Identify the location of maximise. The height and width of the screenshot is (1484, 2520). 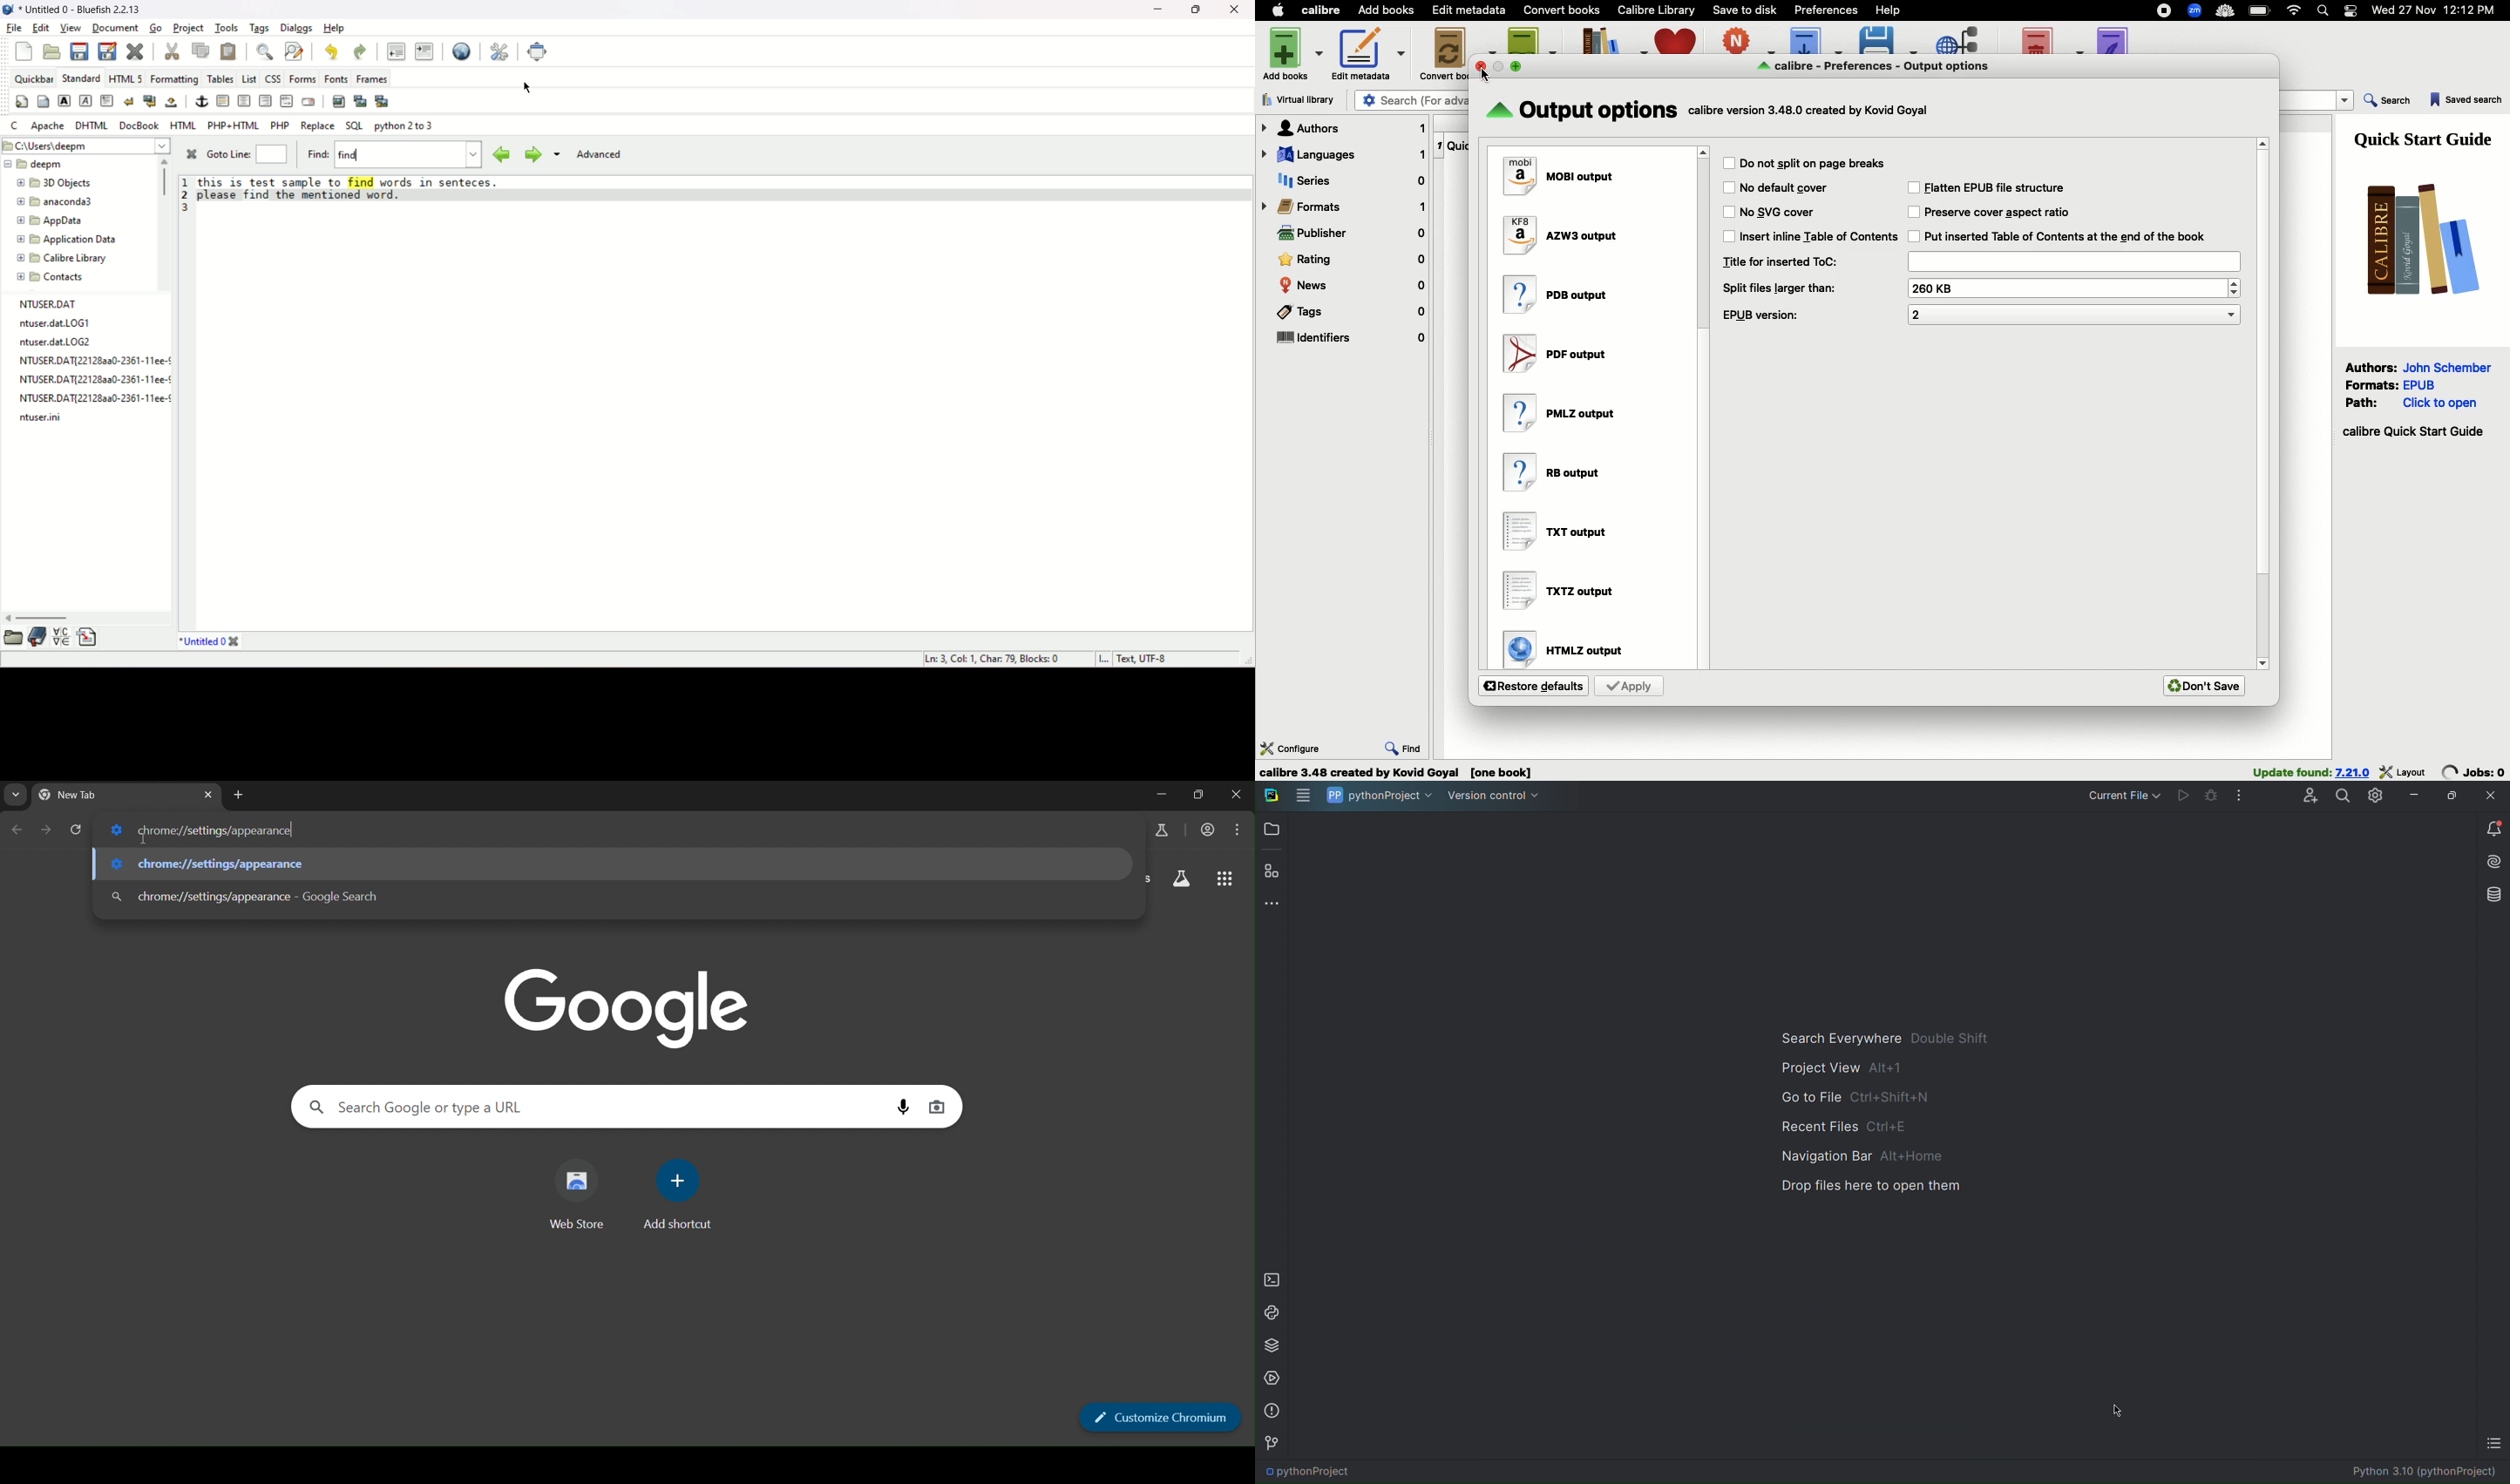
(1518, 65).